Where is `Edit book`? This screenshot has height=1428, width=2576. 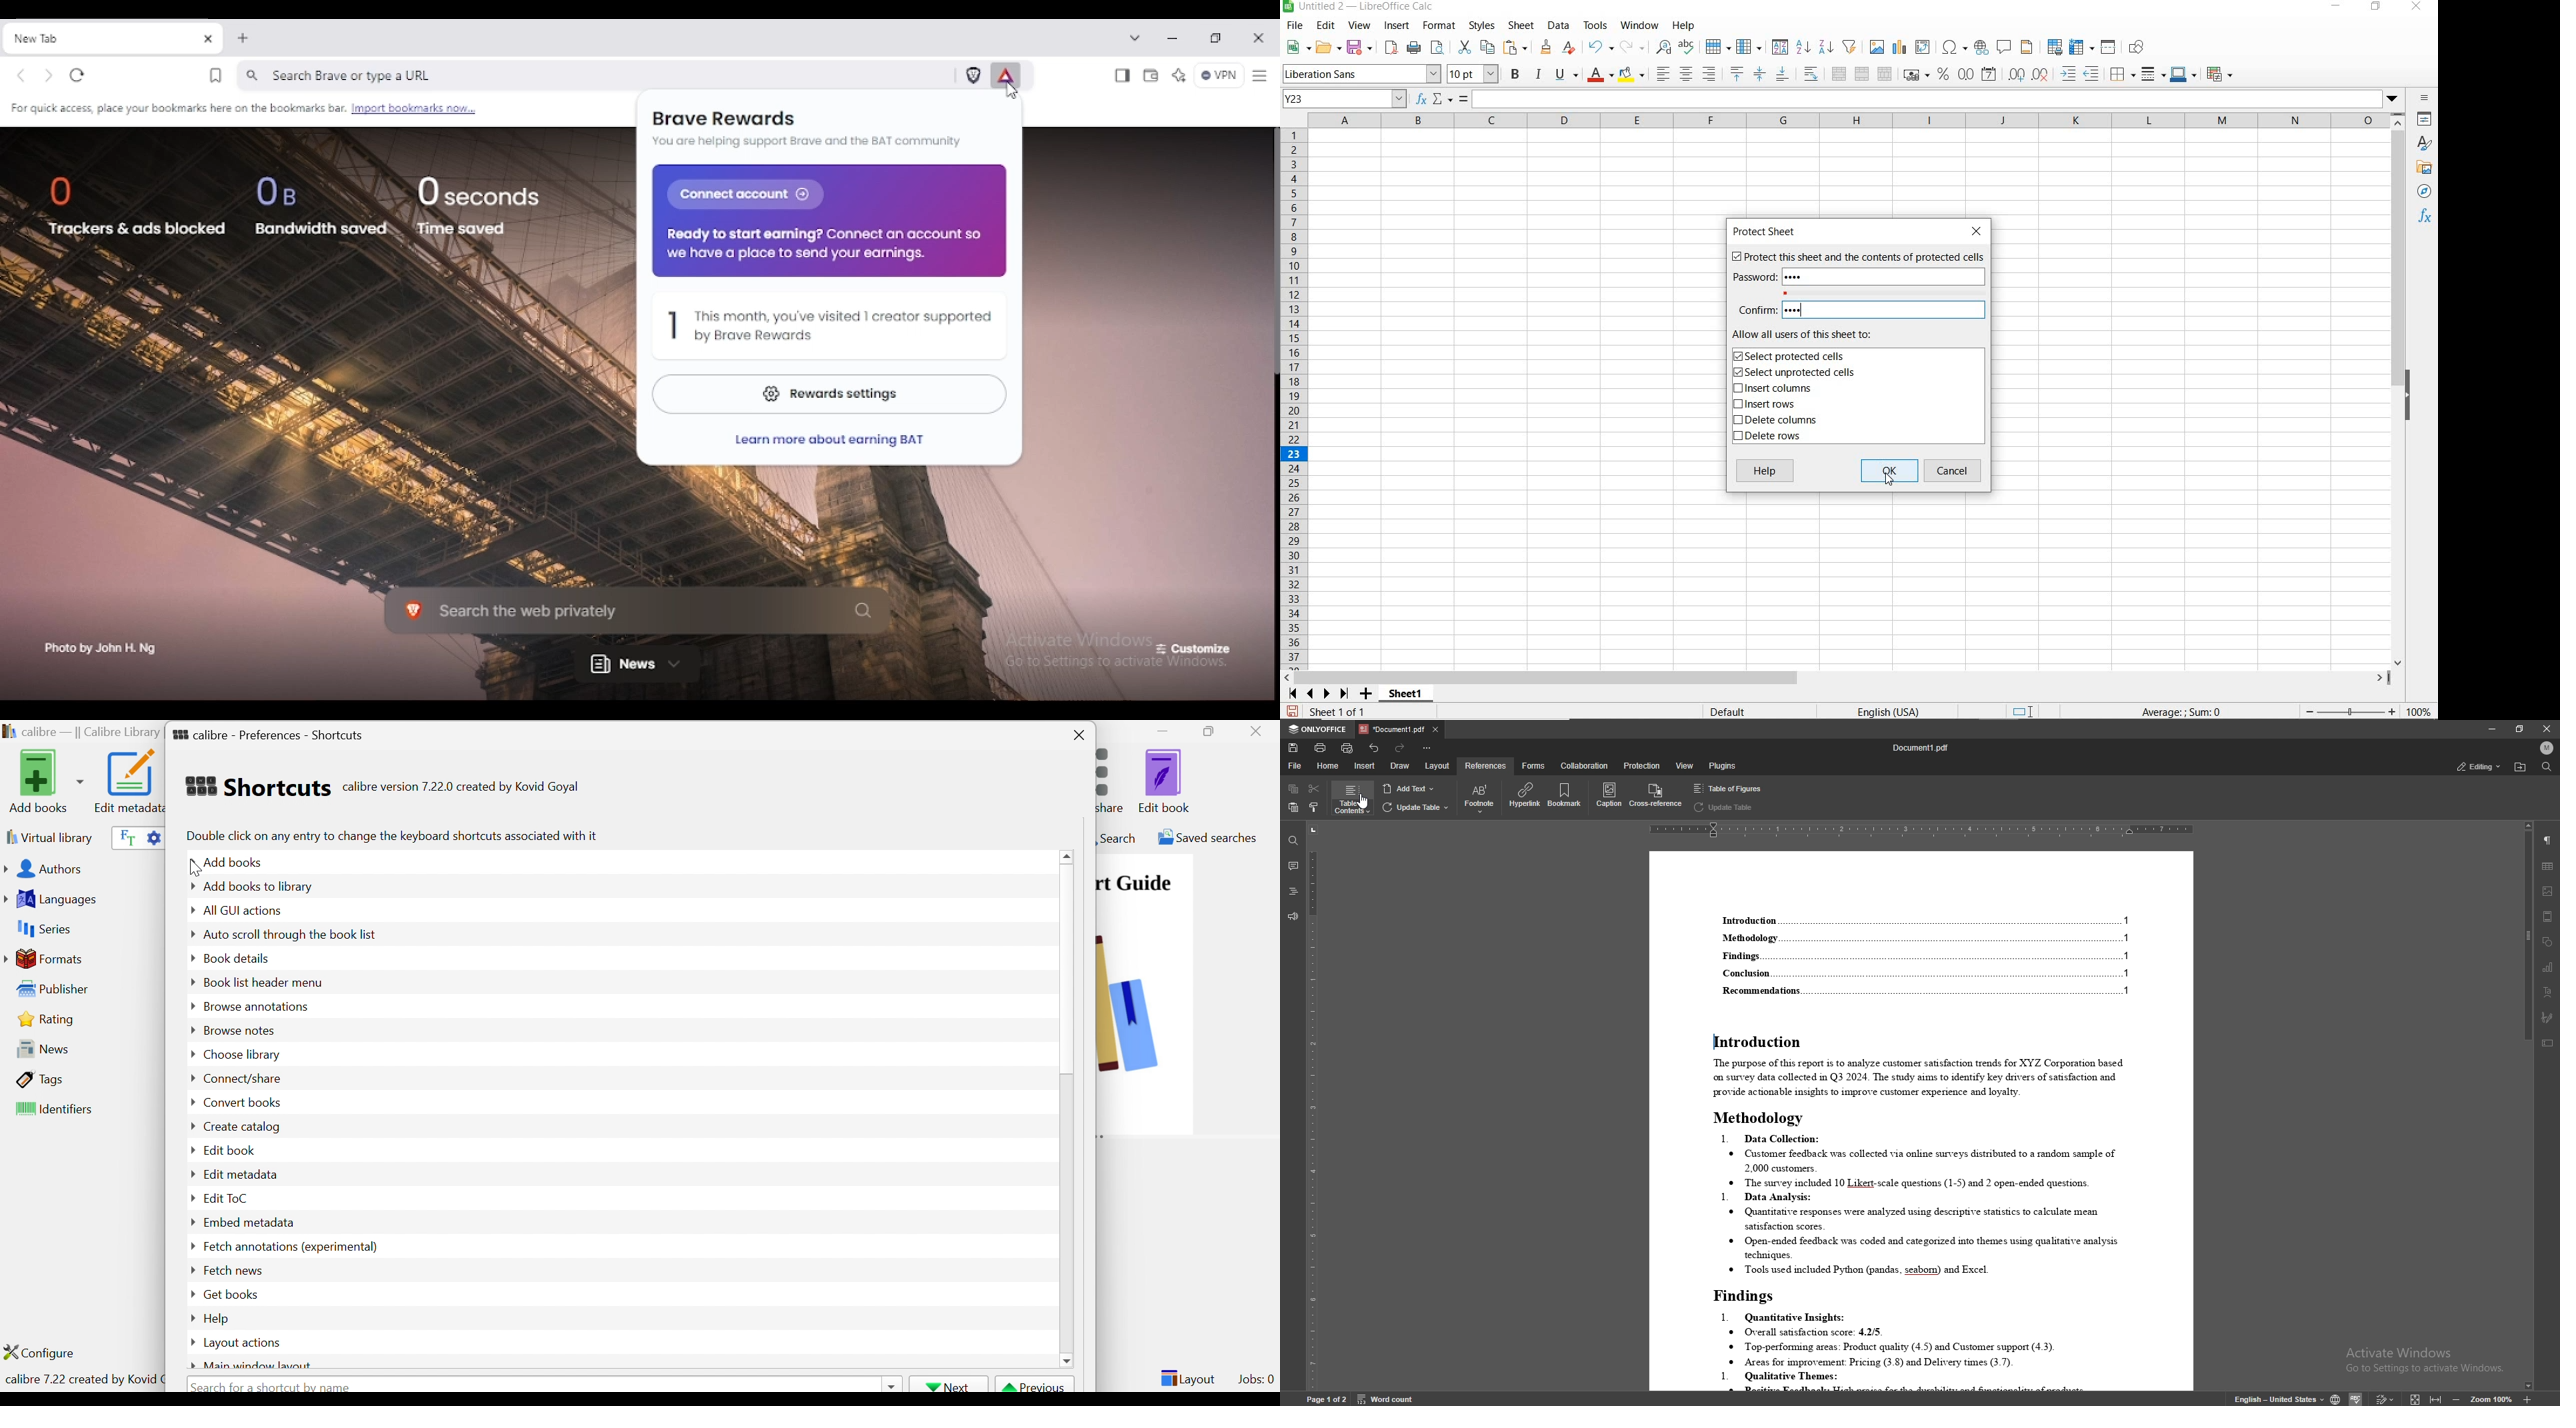 Edit book is located at coordinates (231, 1149).